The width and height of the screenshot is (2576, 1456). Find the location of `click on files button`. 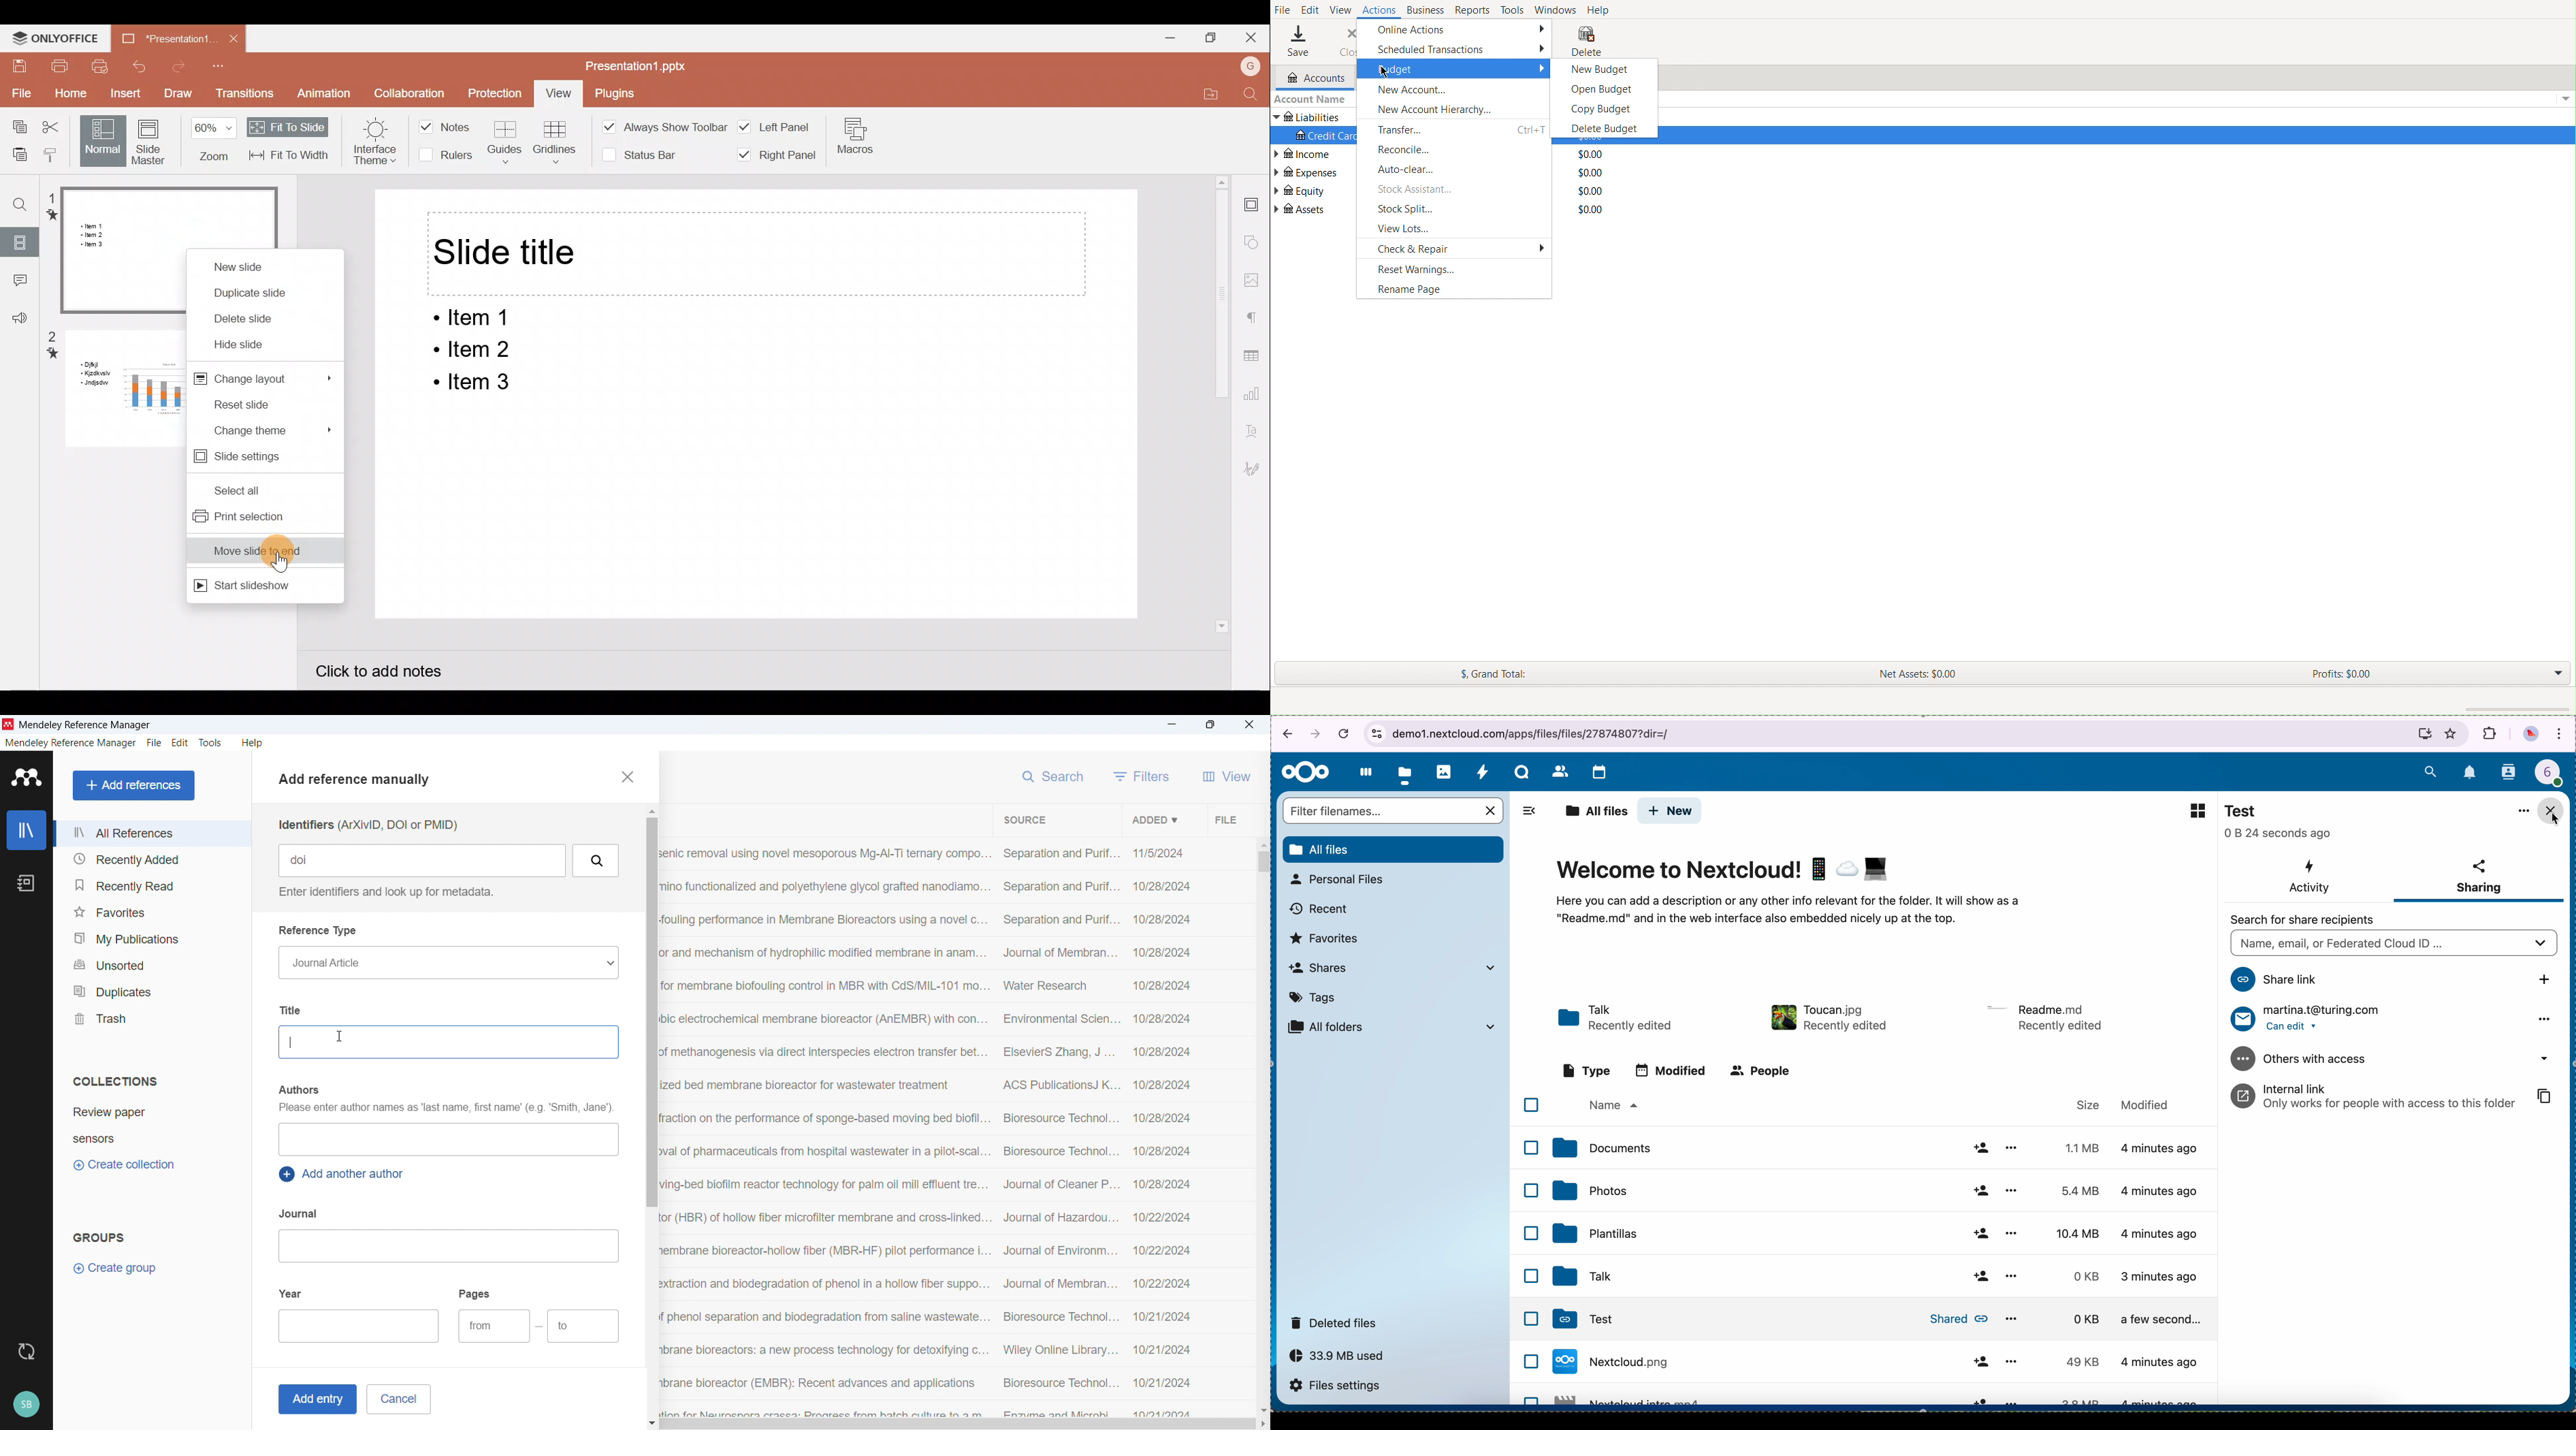

click on files button is located at coordinates (1406, 772).